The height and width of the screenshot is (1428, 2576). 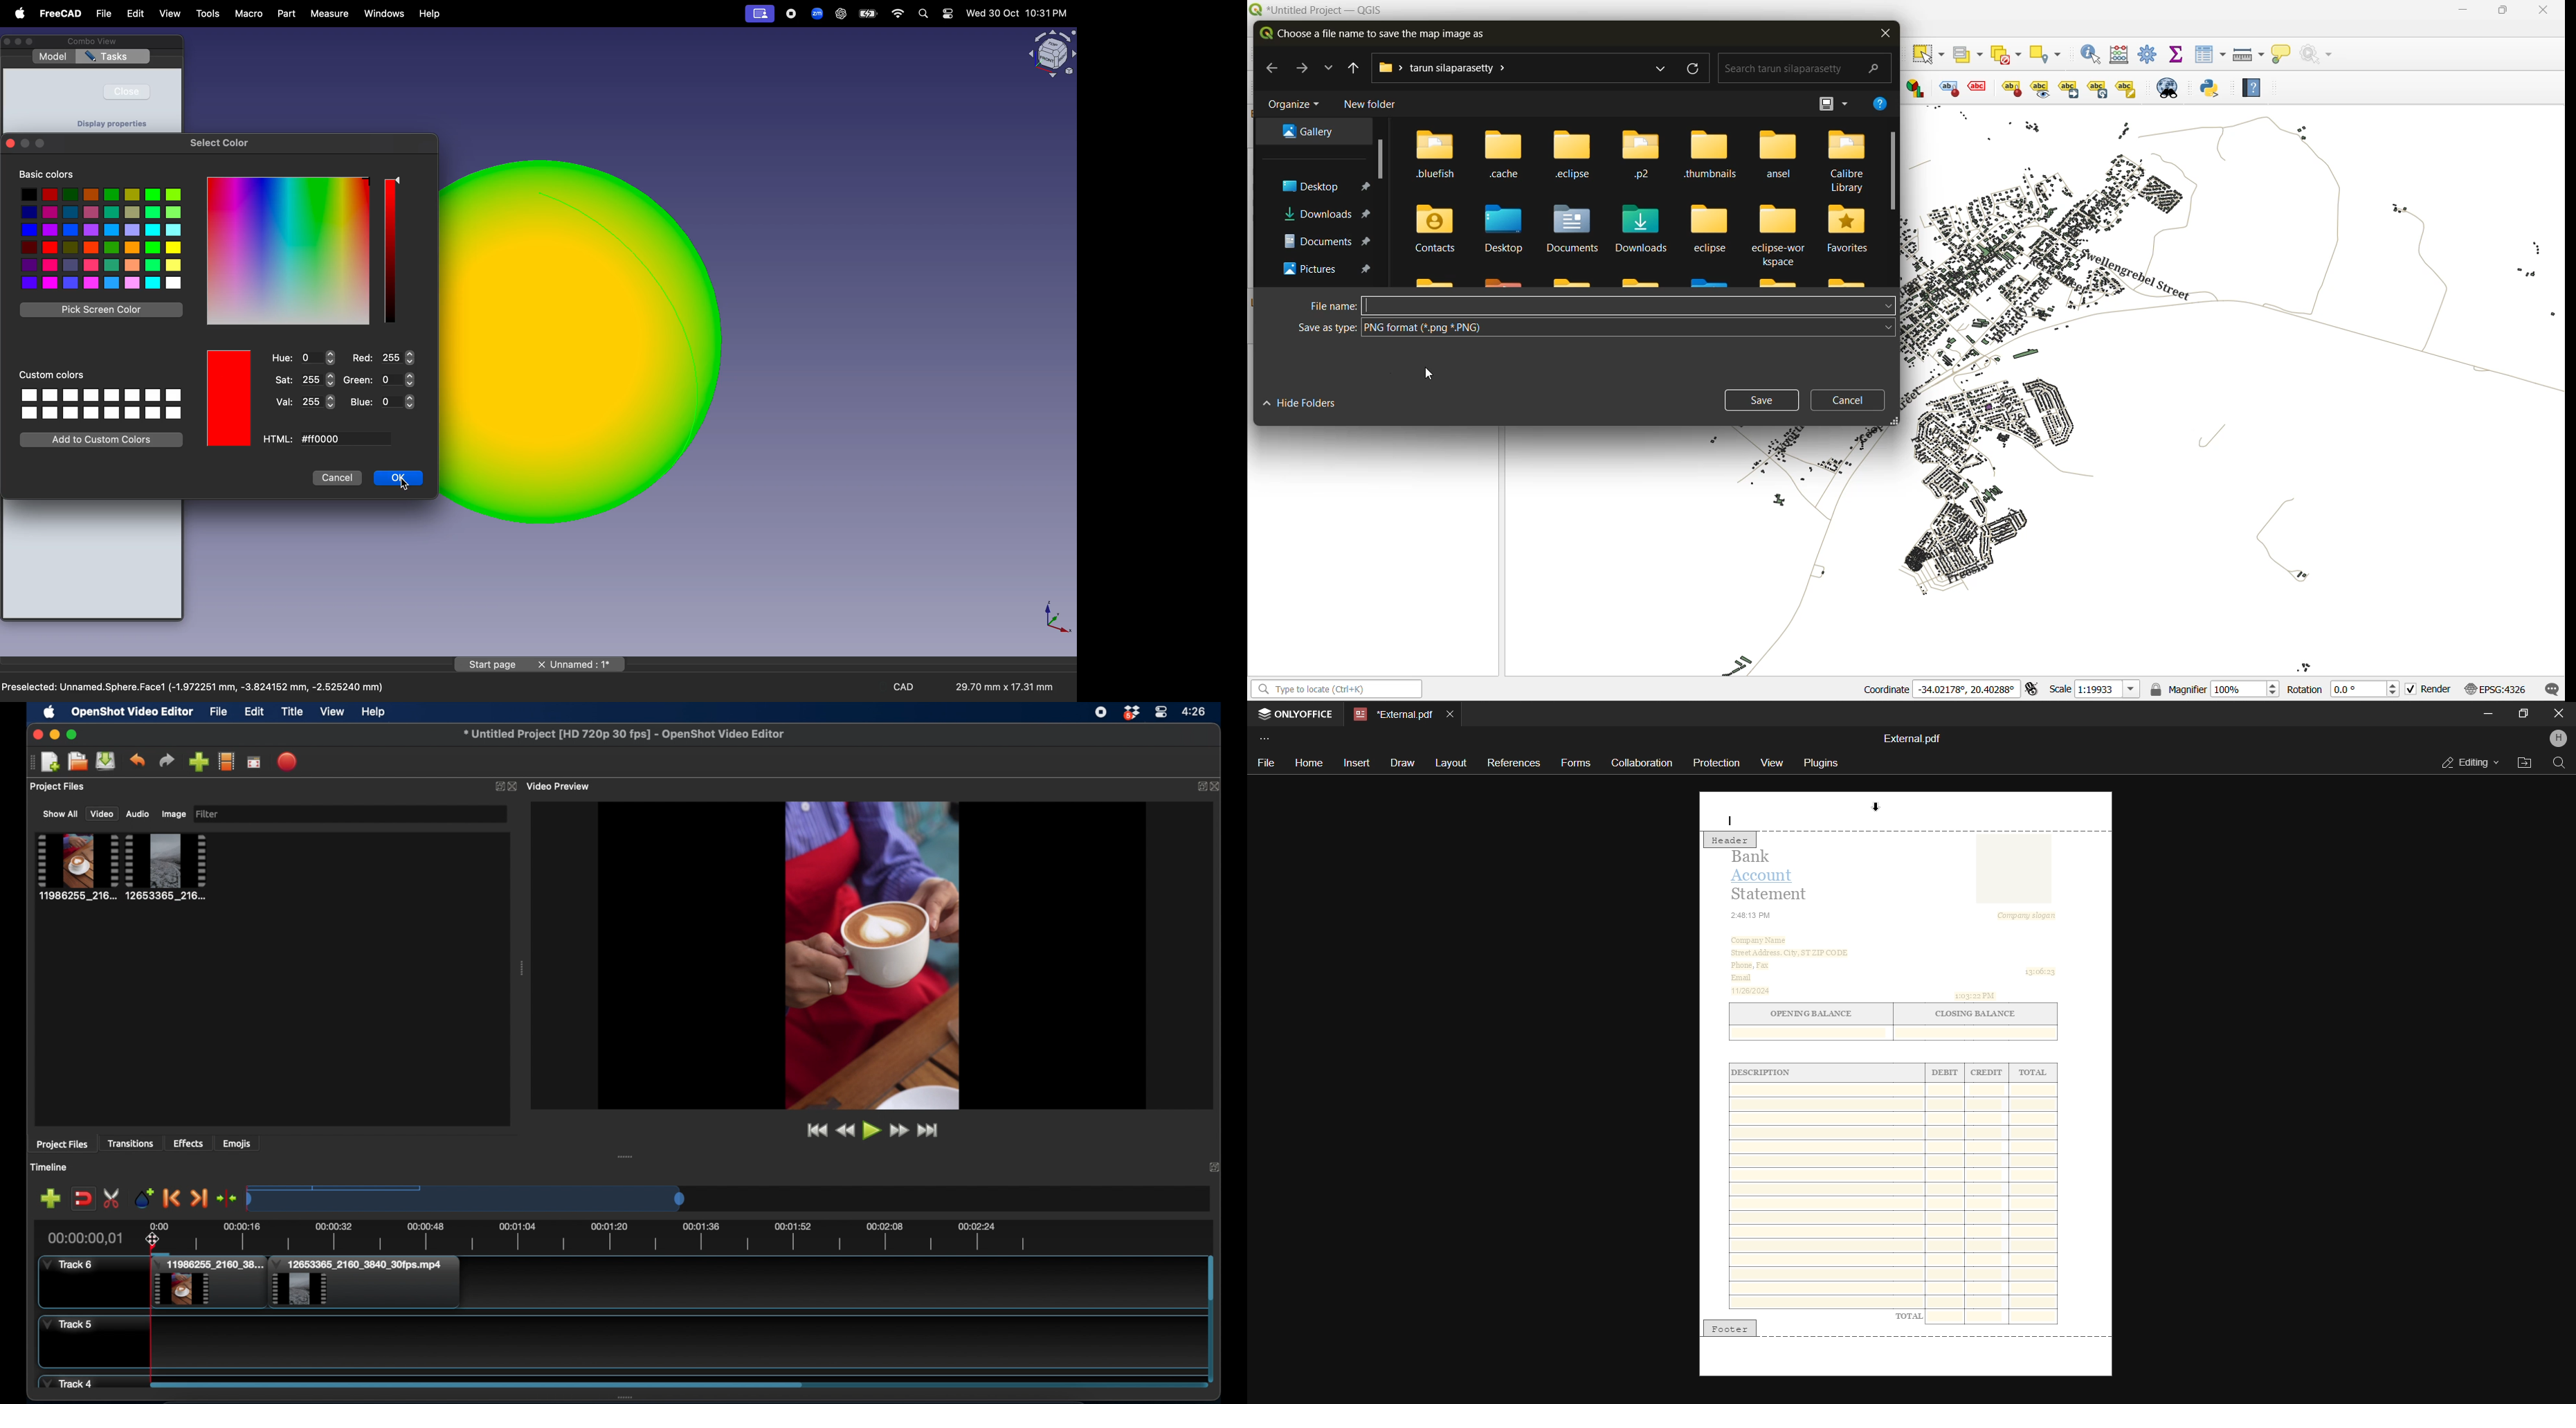 I want to click on val, so click(x=305, y=402).